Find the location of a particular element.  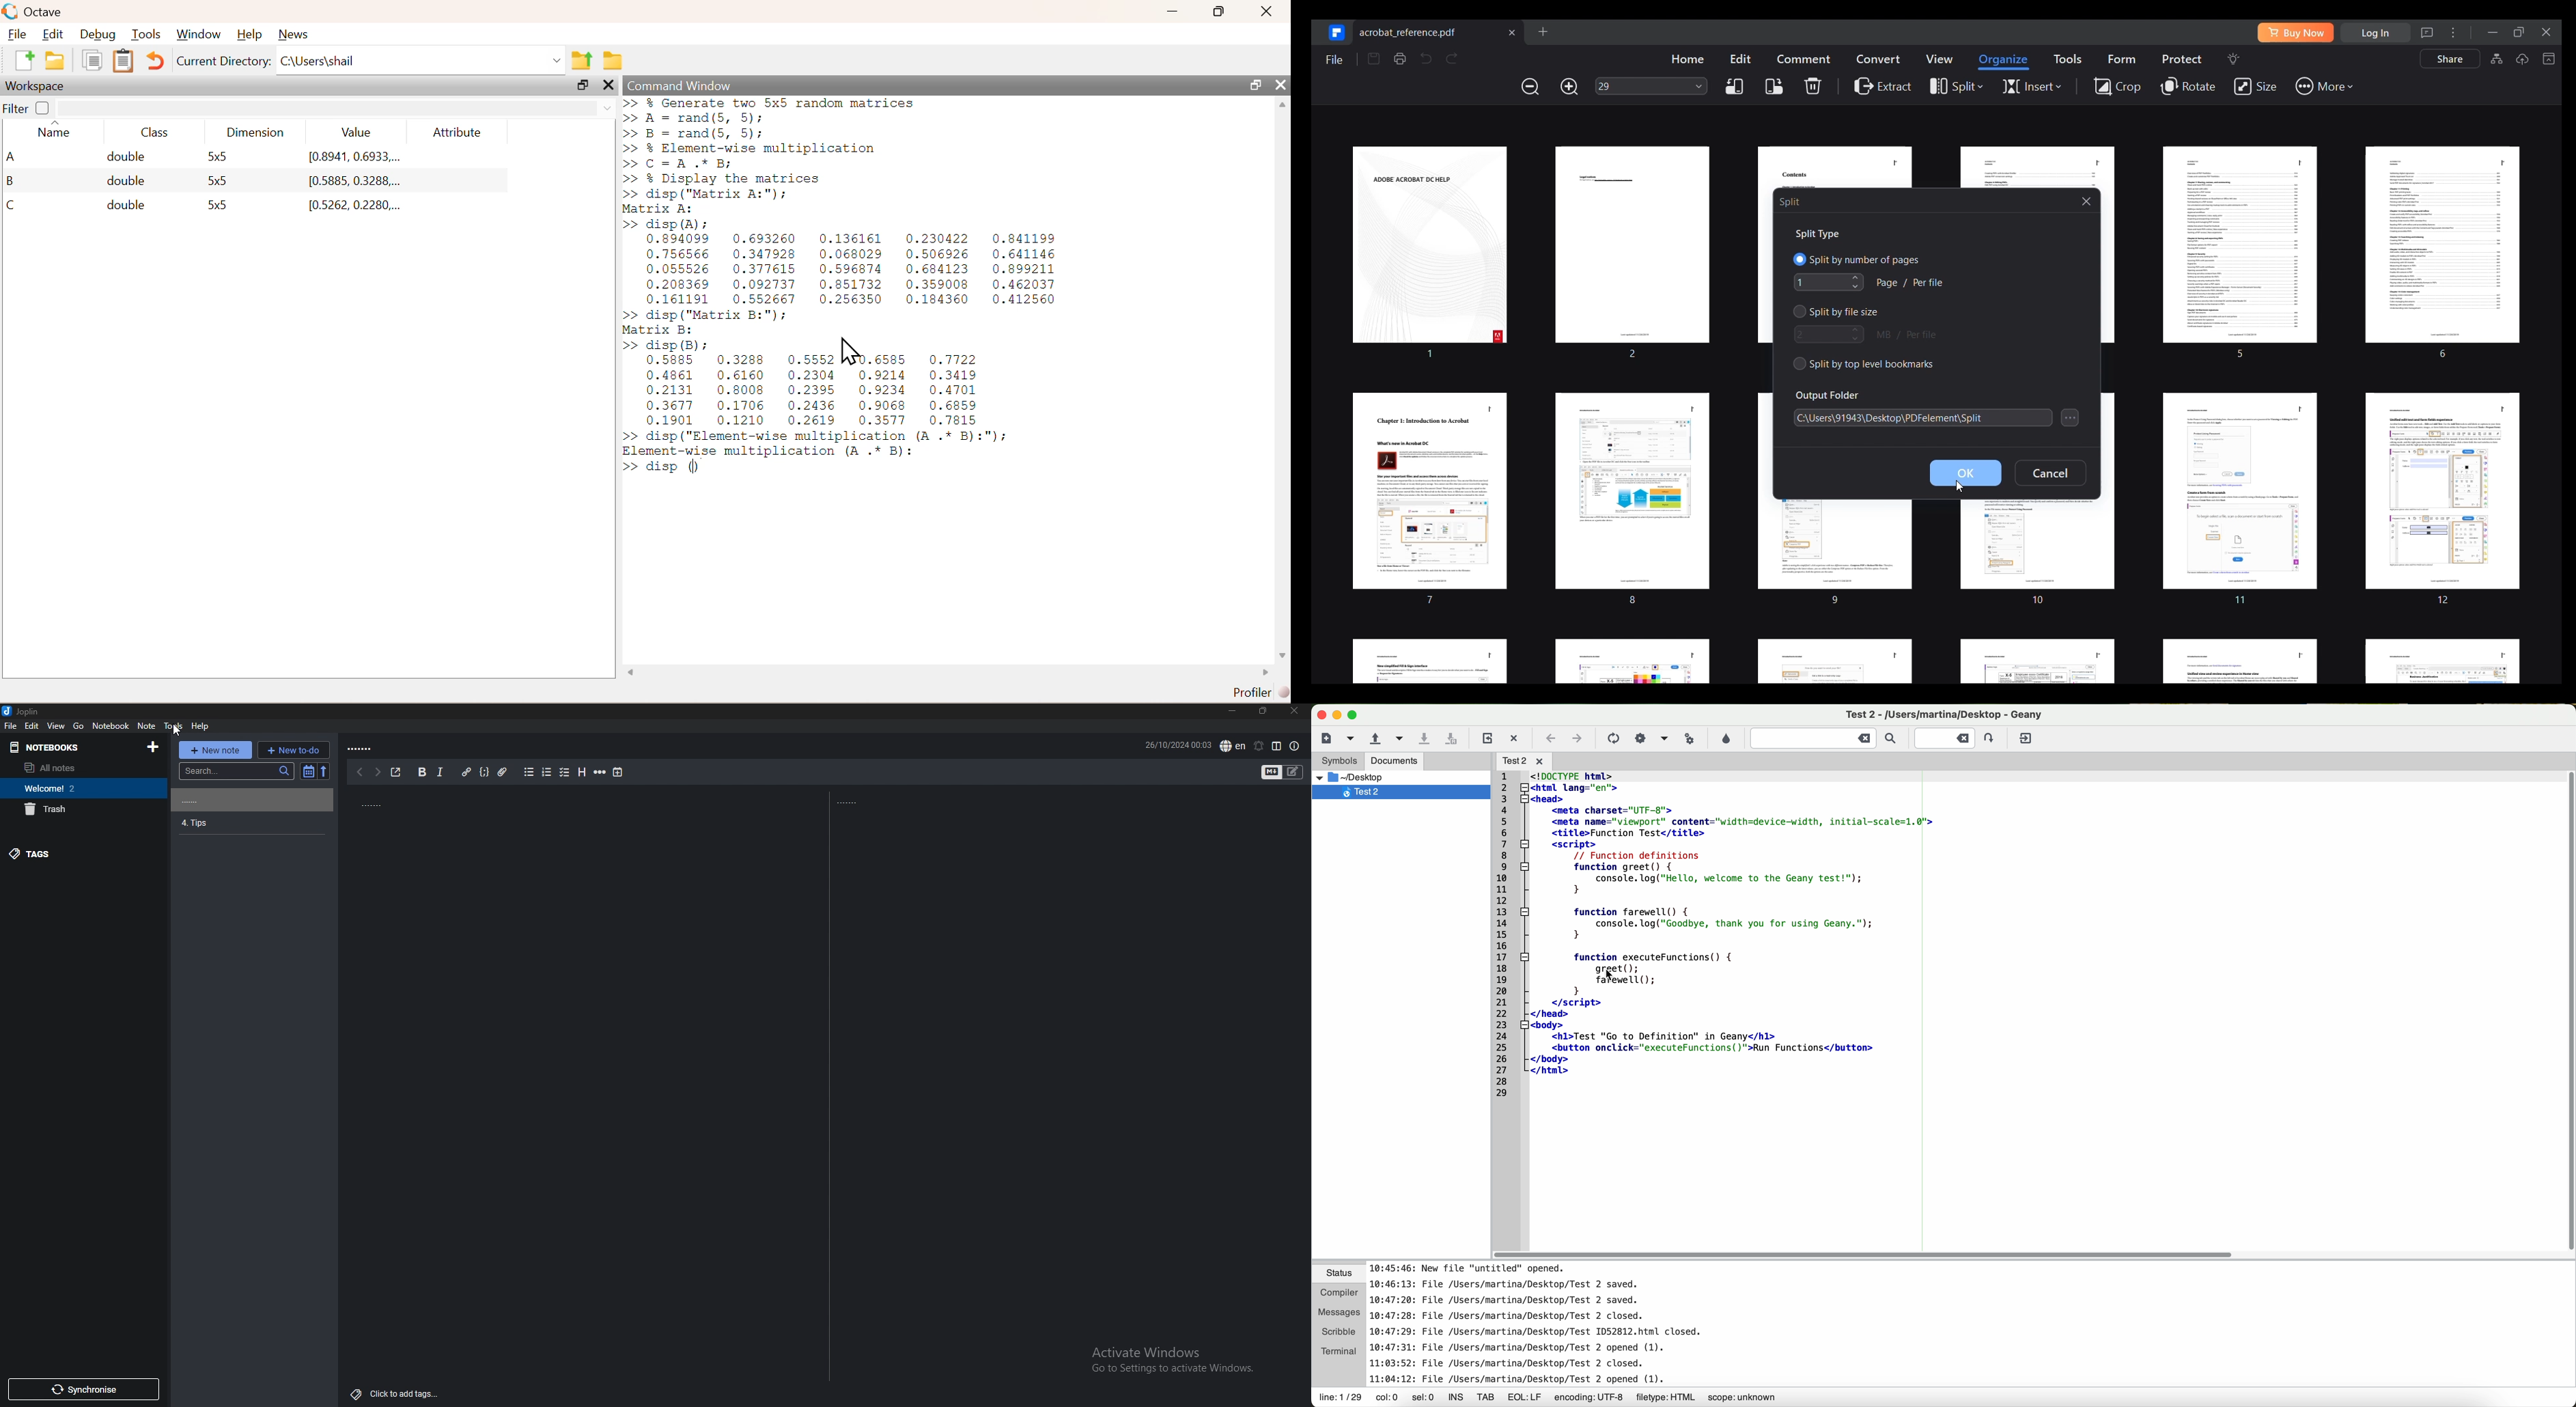

Profiler is located at coordinates (1254, 690).